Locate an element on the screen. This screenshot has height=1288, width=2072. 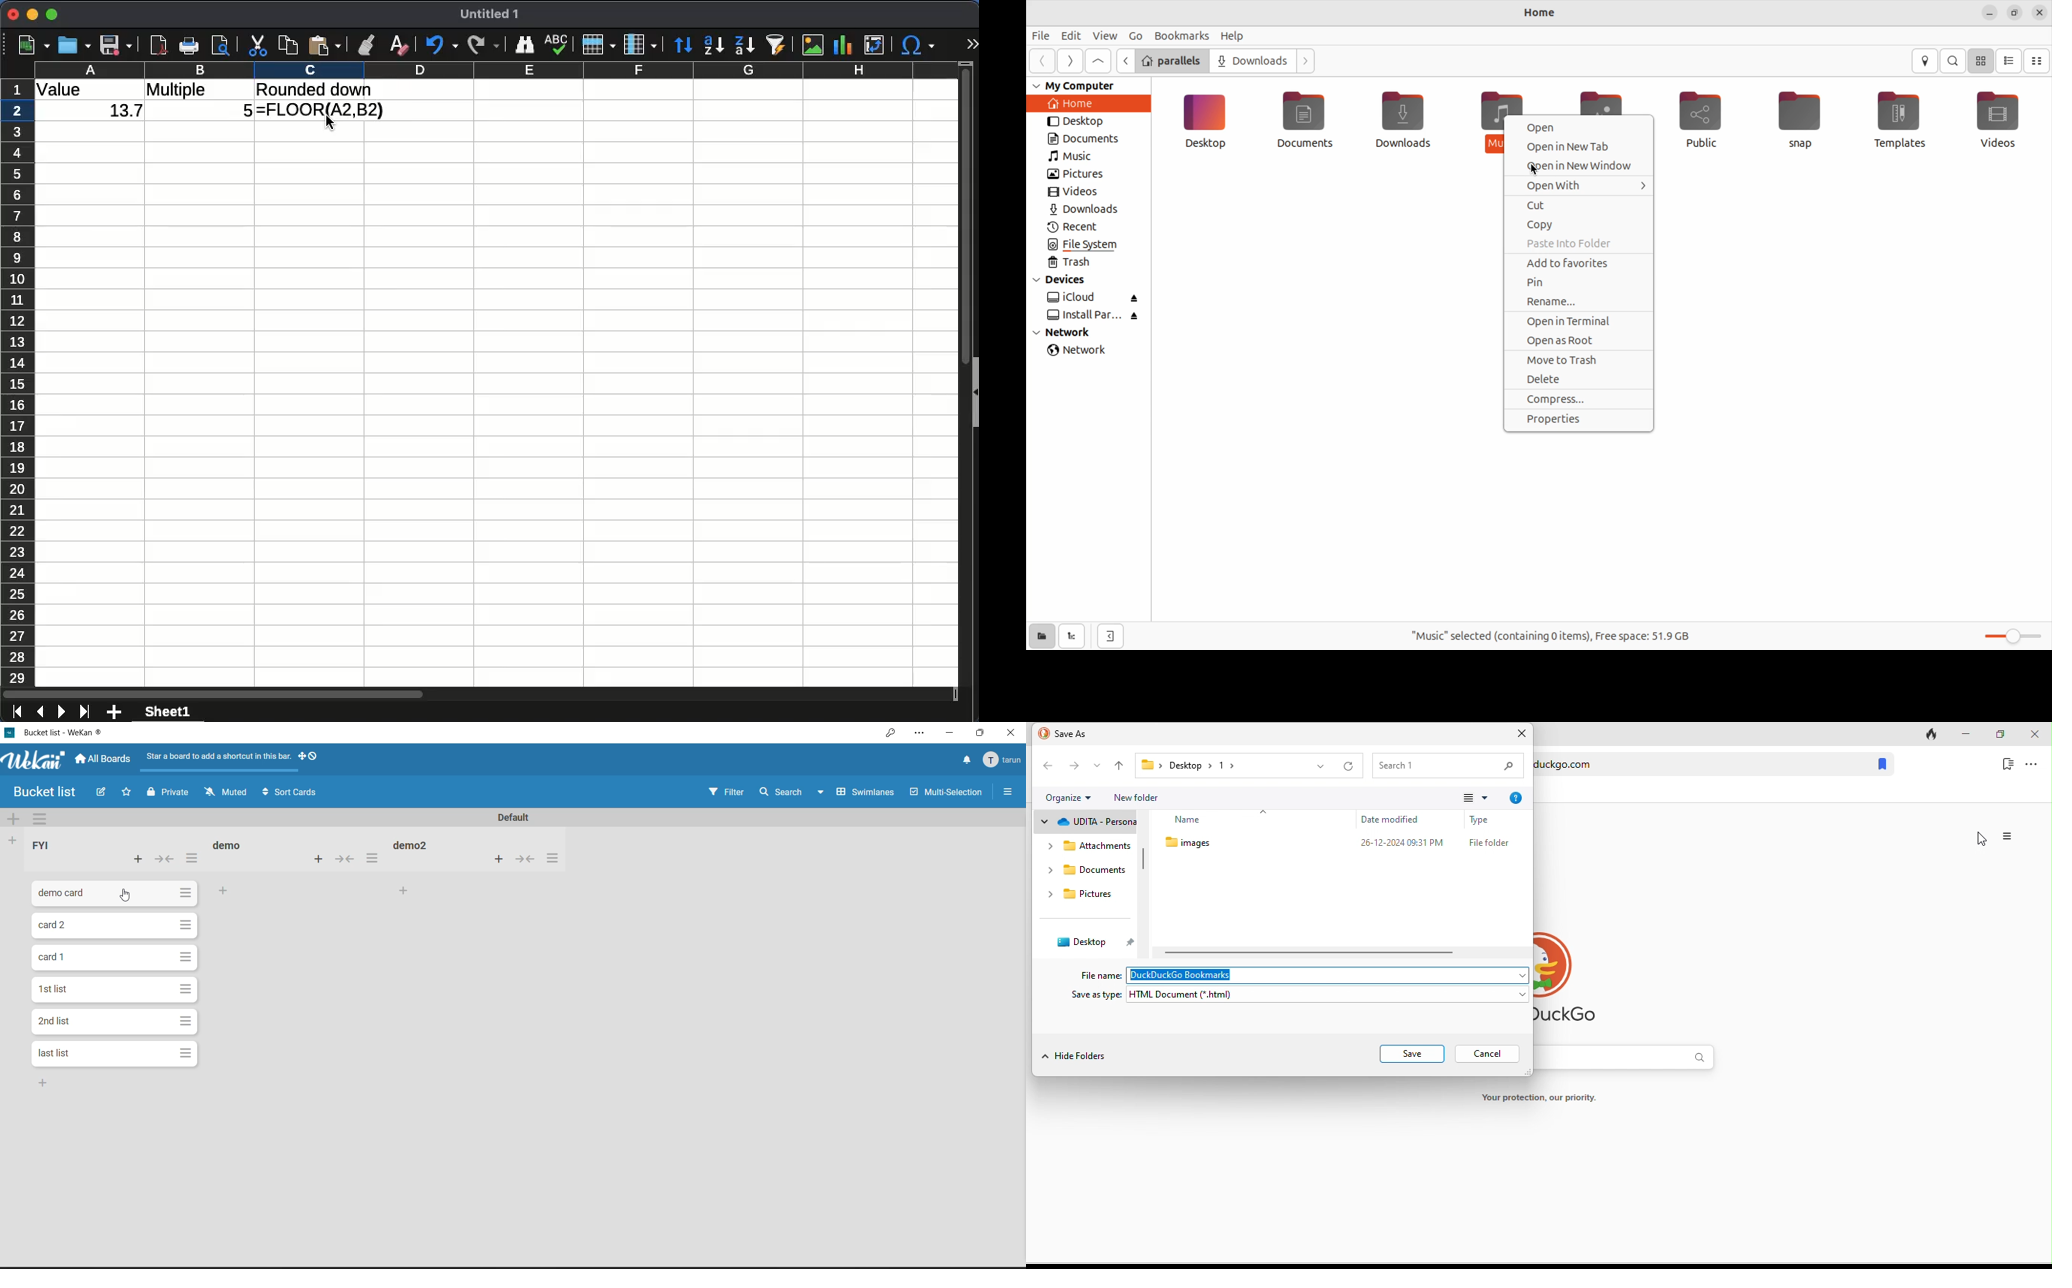
pdf reader is located at coordinates (159, 45).